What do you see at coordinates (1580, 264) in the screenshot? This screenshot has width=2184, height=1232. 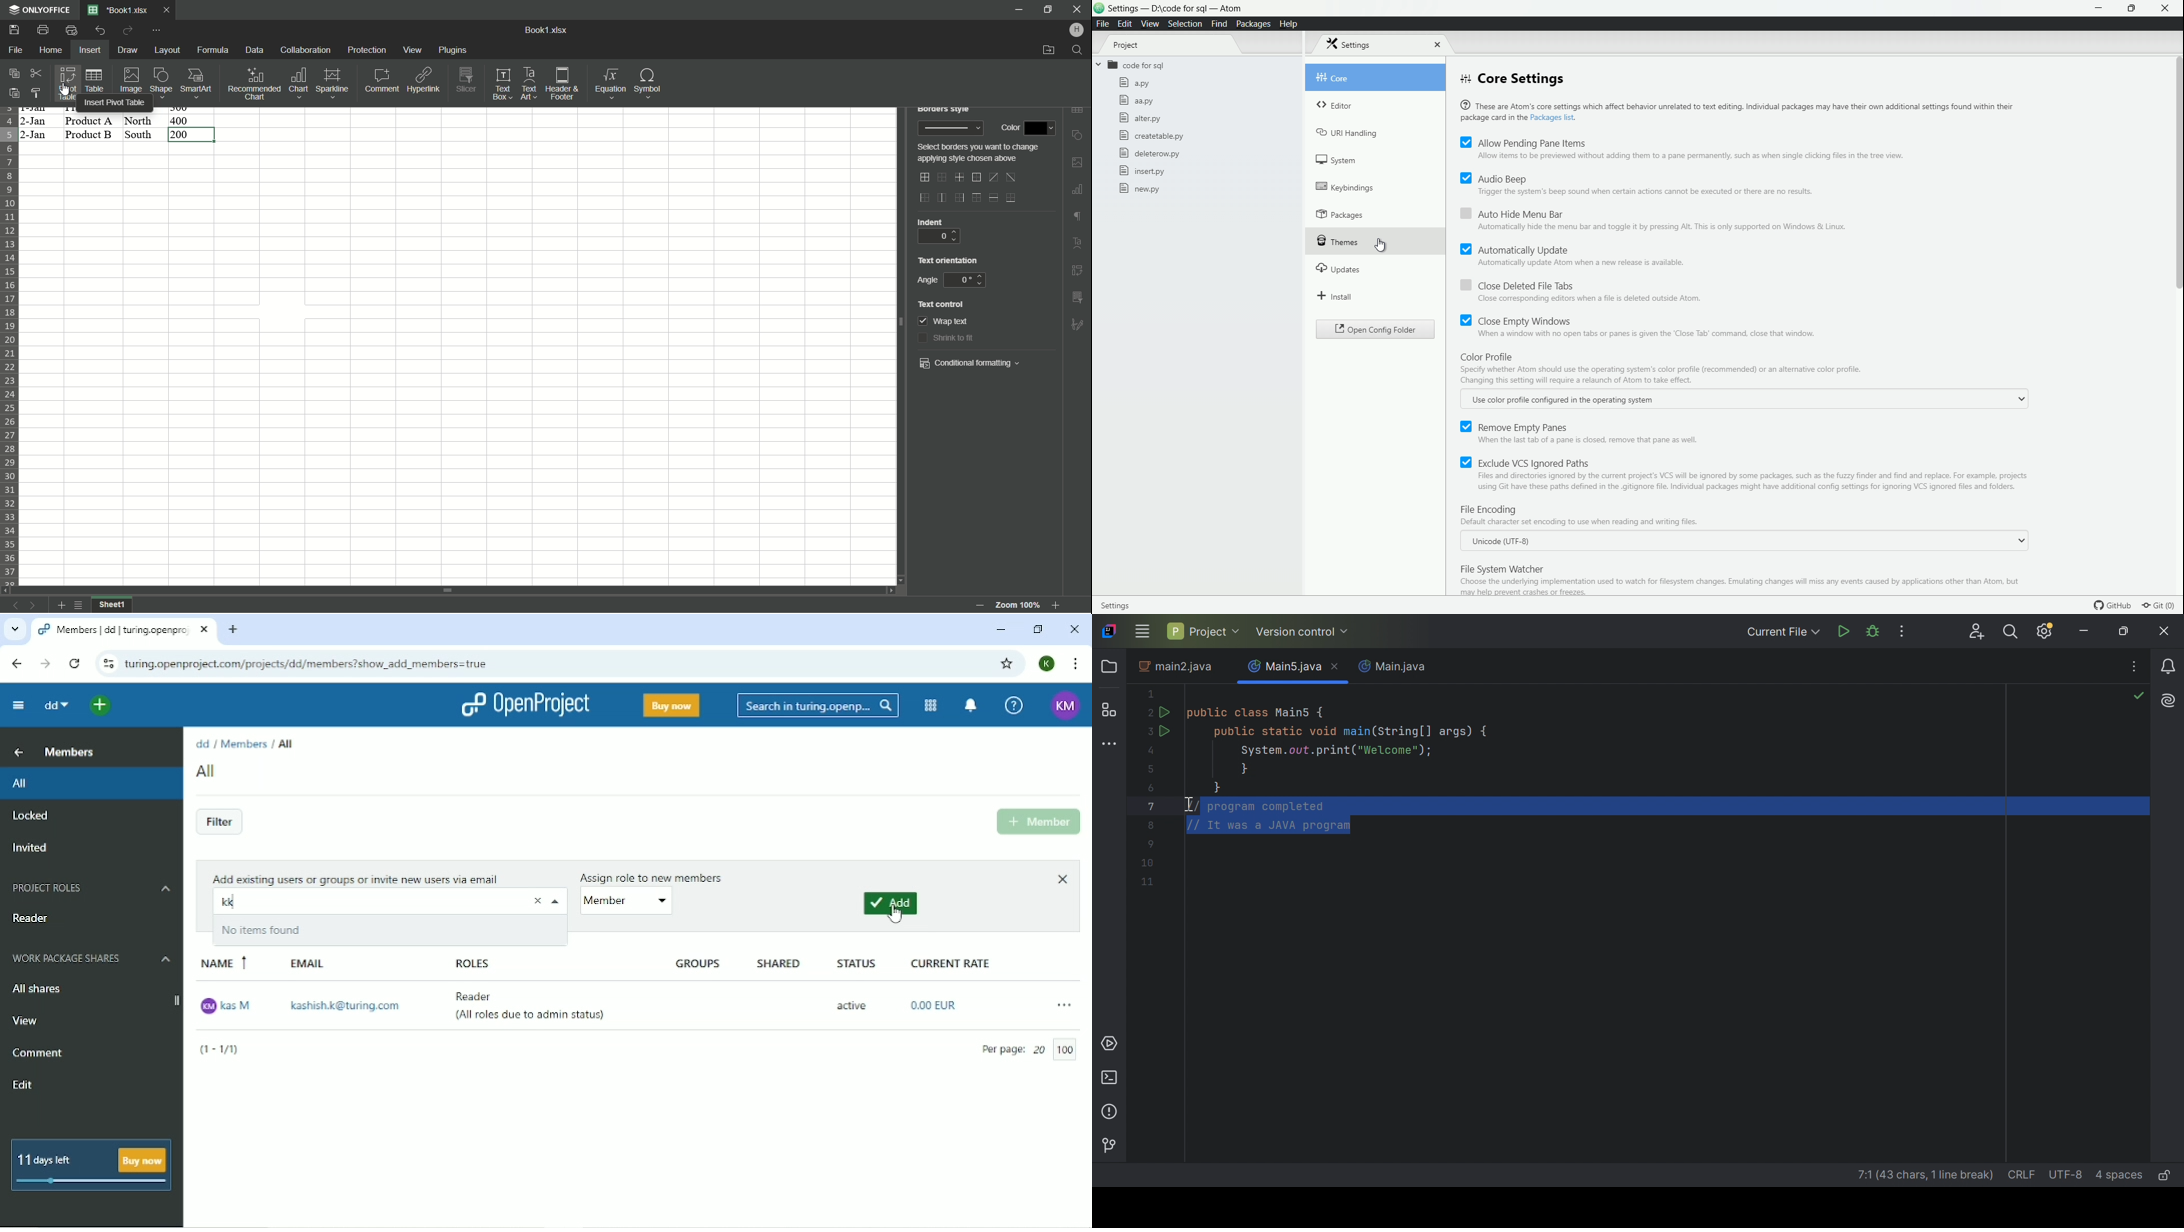 I see `automatically update atom when a new release is available` at bounding box center [1580, 264].